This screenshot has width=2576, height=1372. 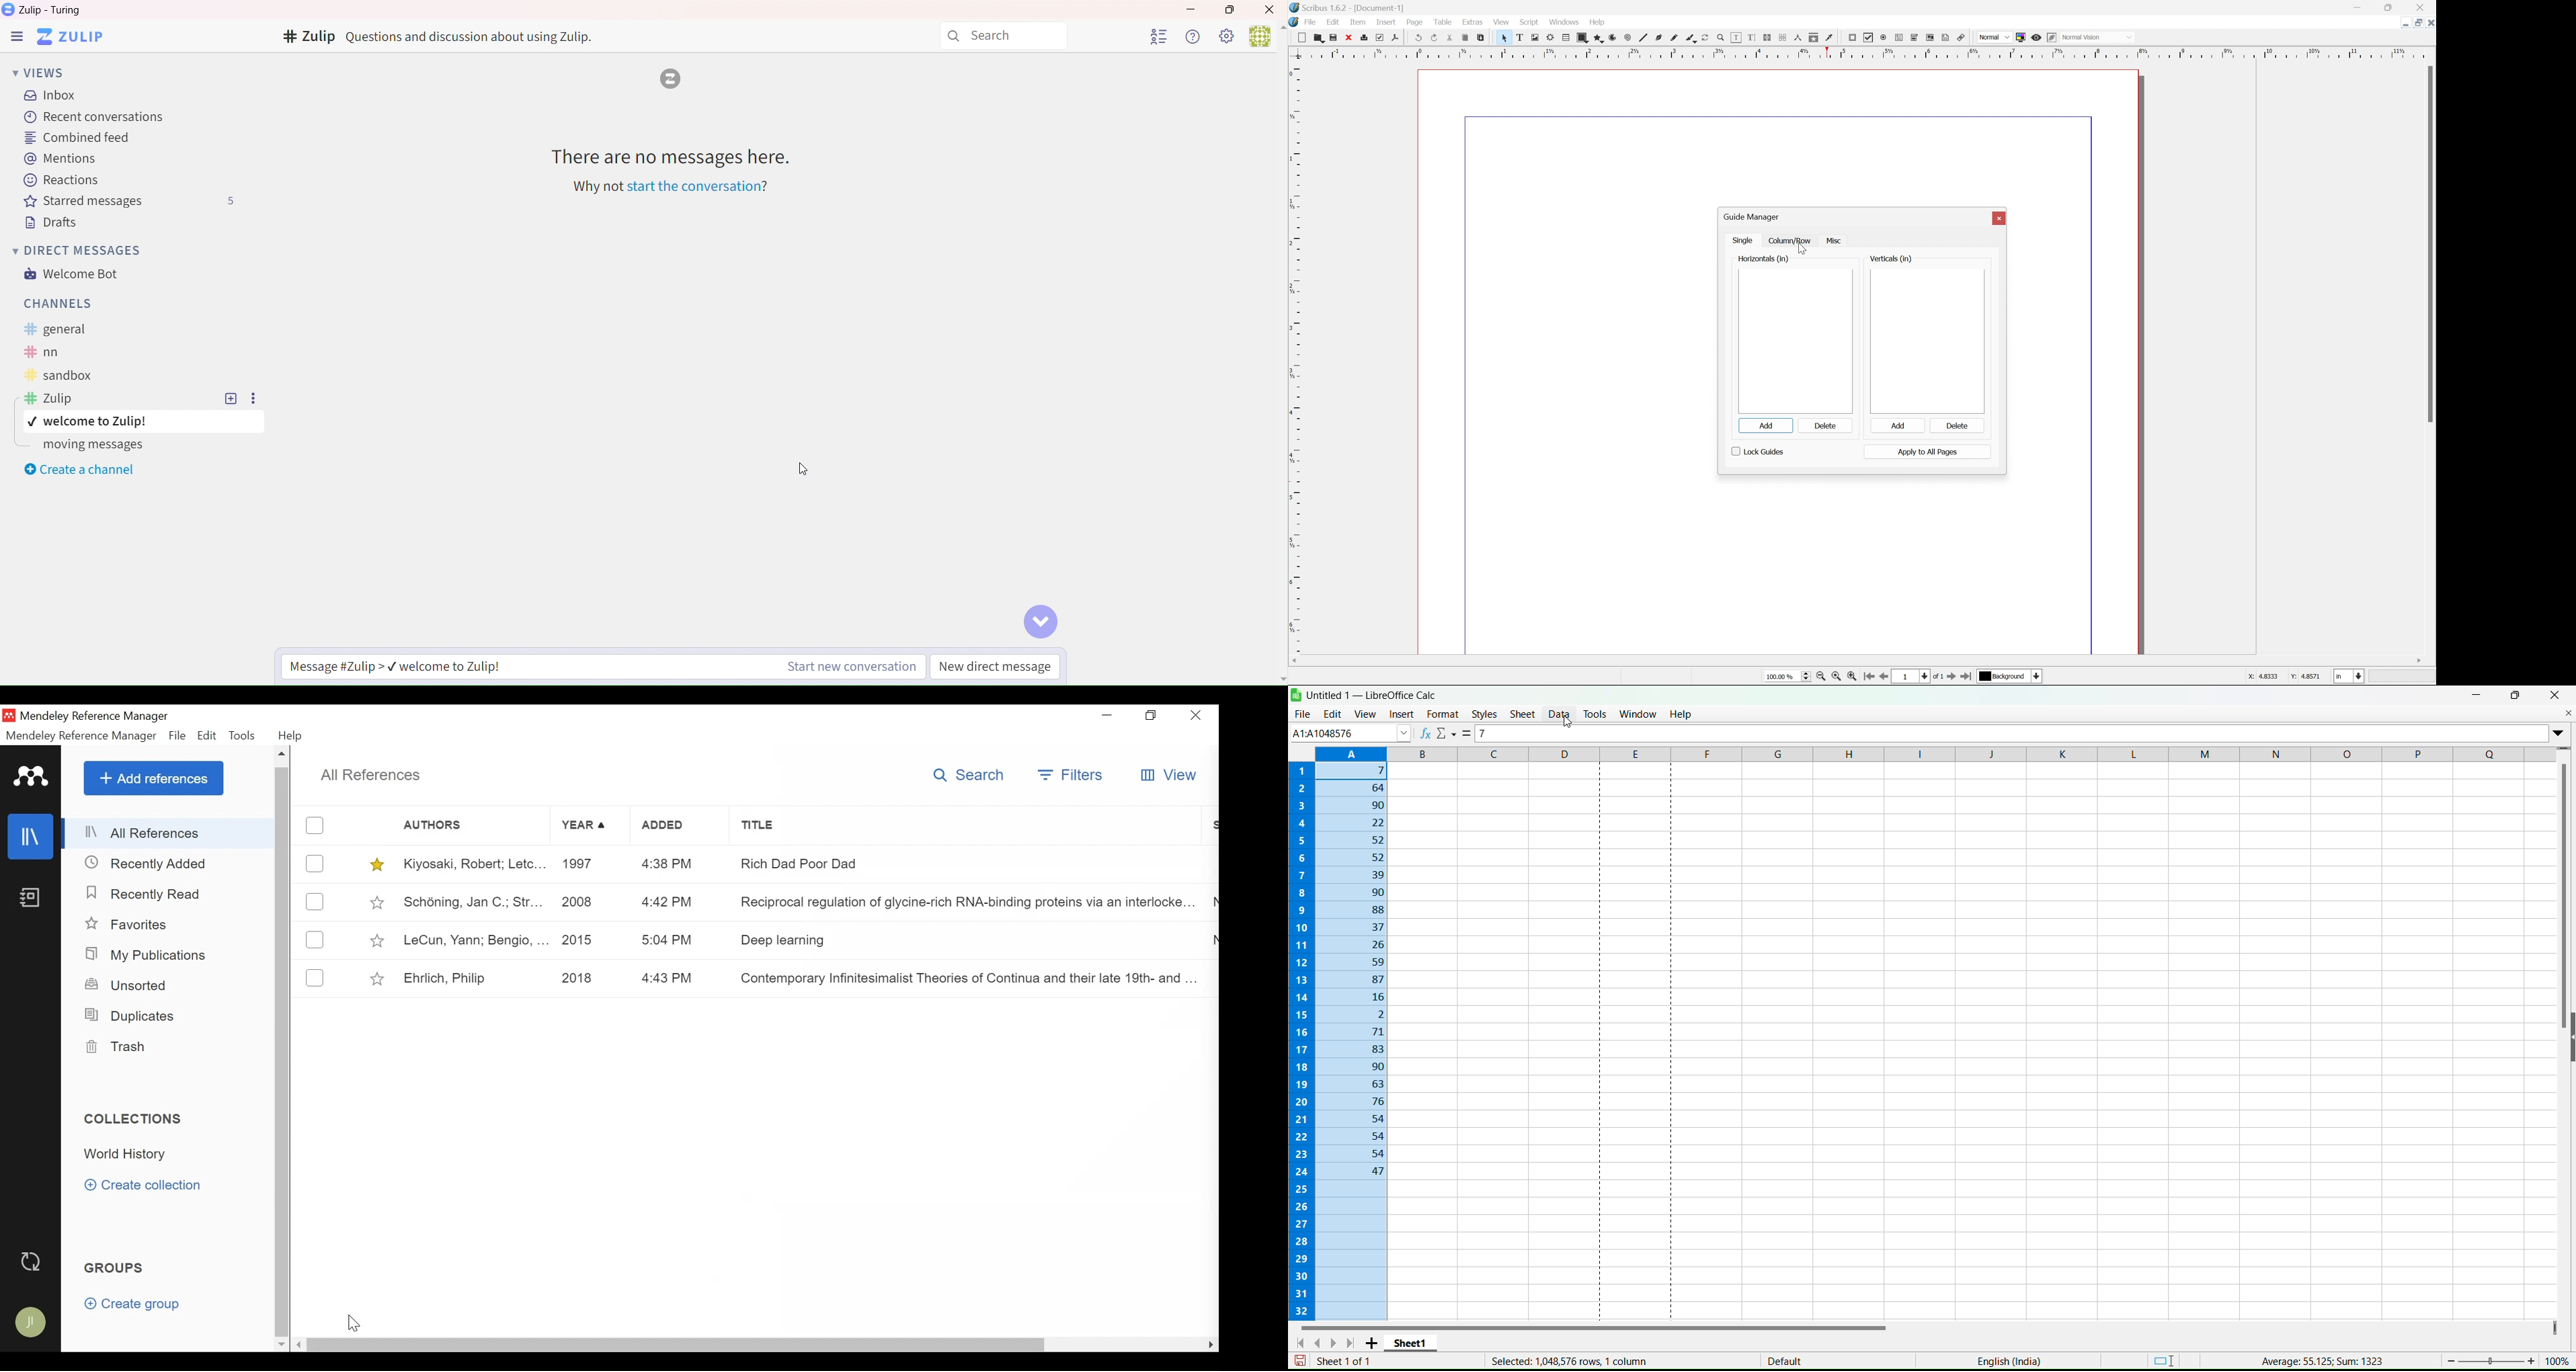 I want to click on Message Zulip, so click(x=389, y=665).